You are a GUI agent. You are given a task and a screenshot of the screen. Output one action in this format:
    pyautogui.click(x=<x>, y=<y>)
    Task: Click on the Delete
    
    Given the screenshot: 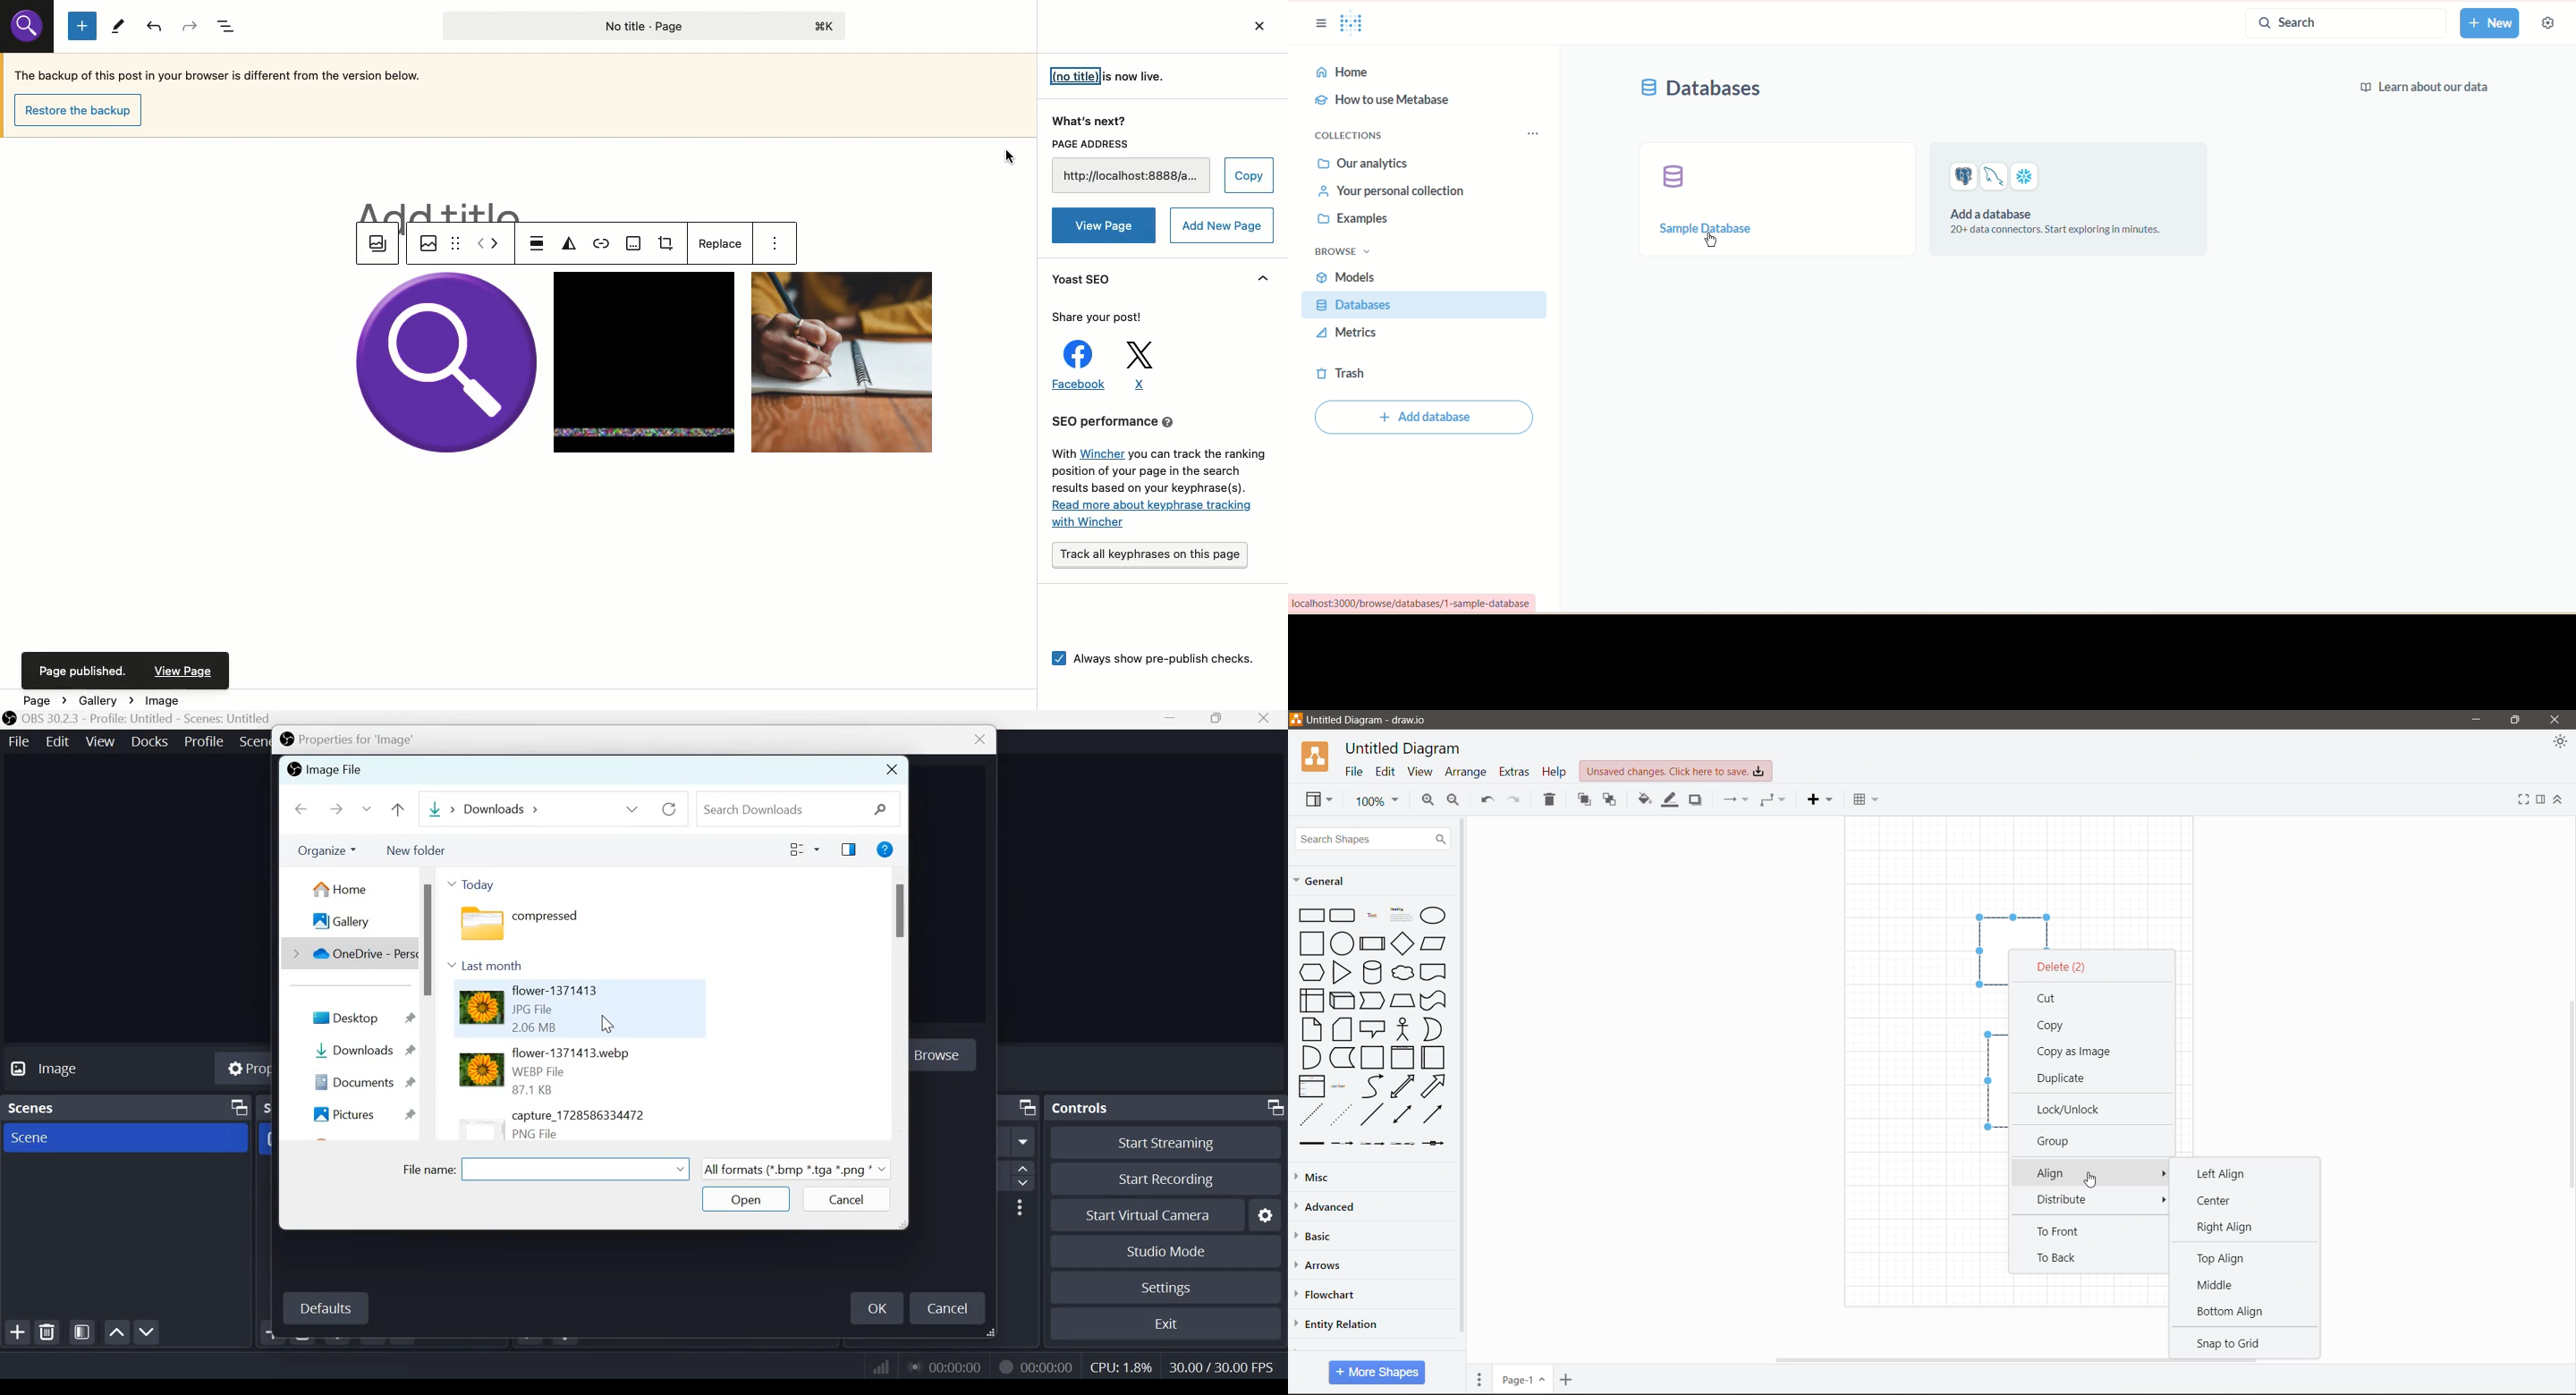 What is the action you would take?
    pyautogui.click(x=2063, y=968)
    